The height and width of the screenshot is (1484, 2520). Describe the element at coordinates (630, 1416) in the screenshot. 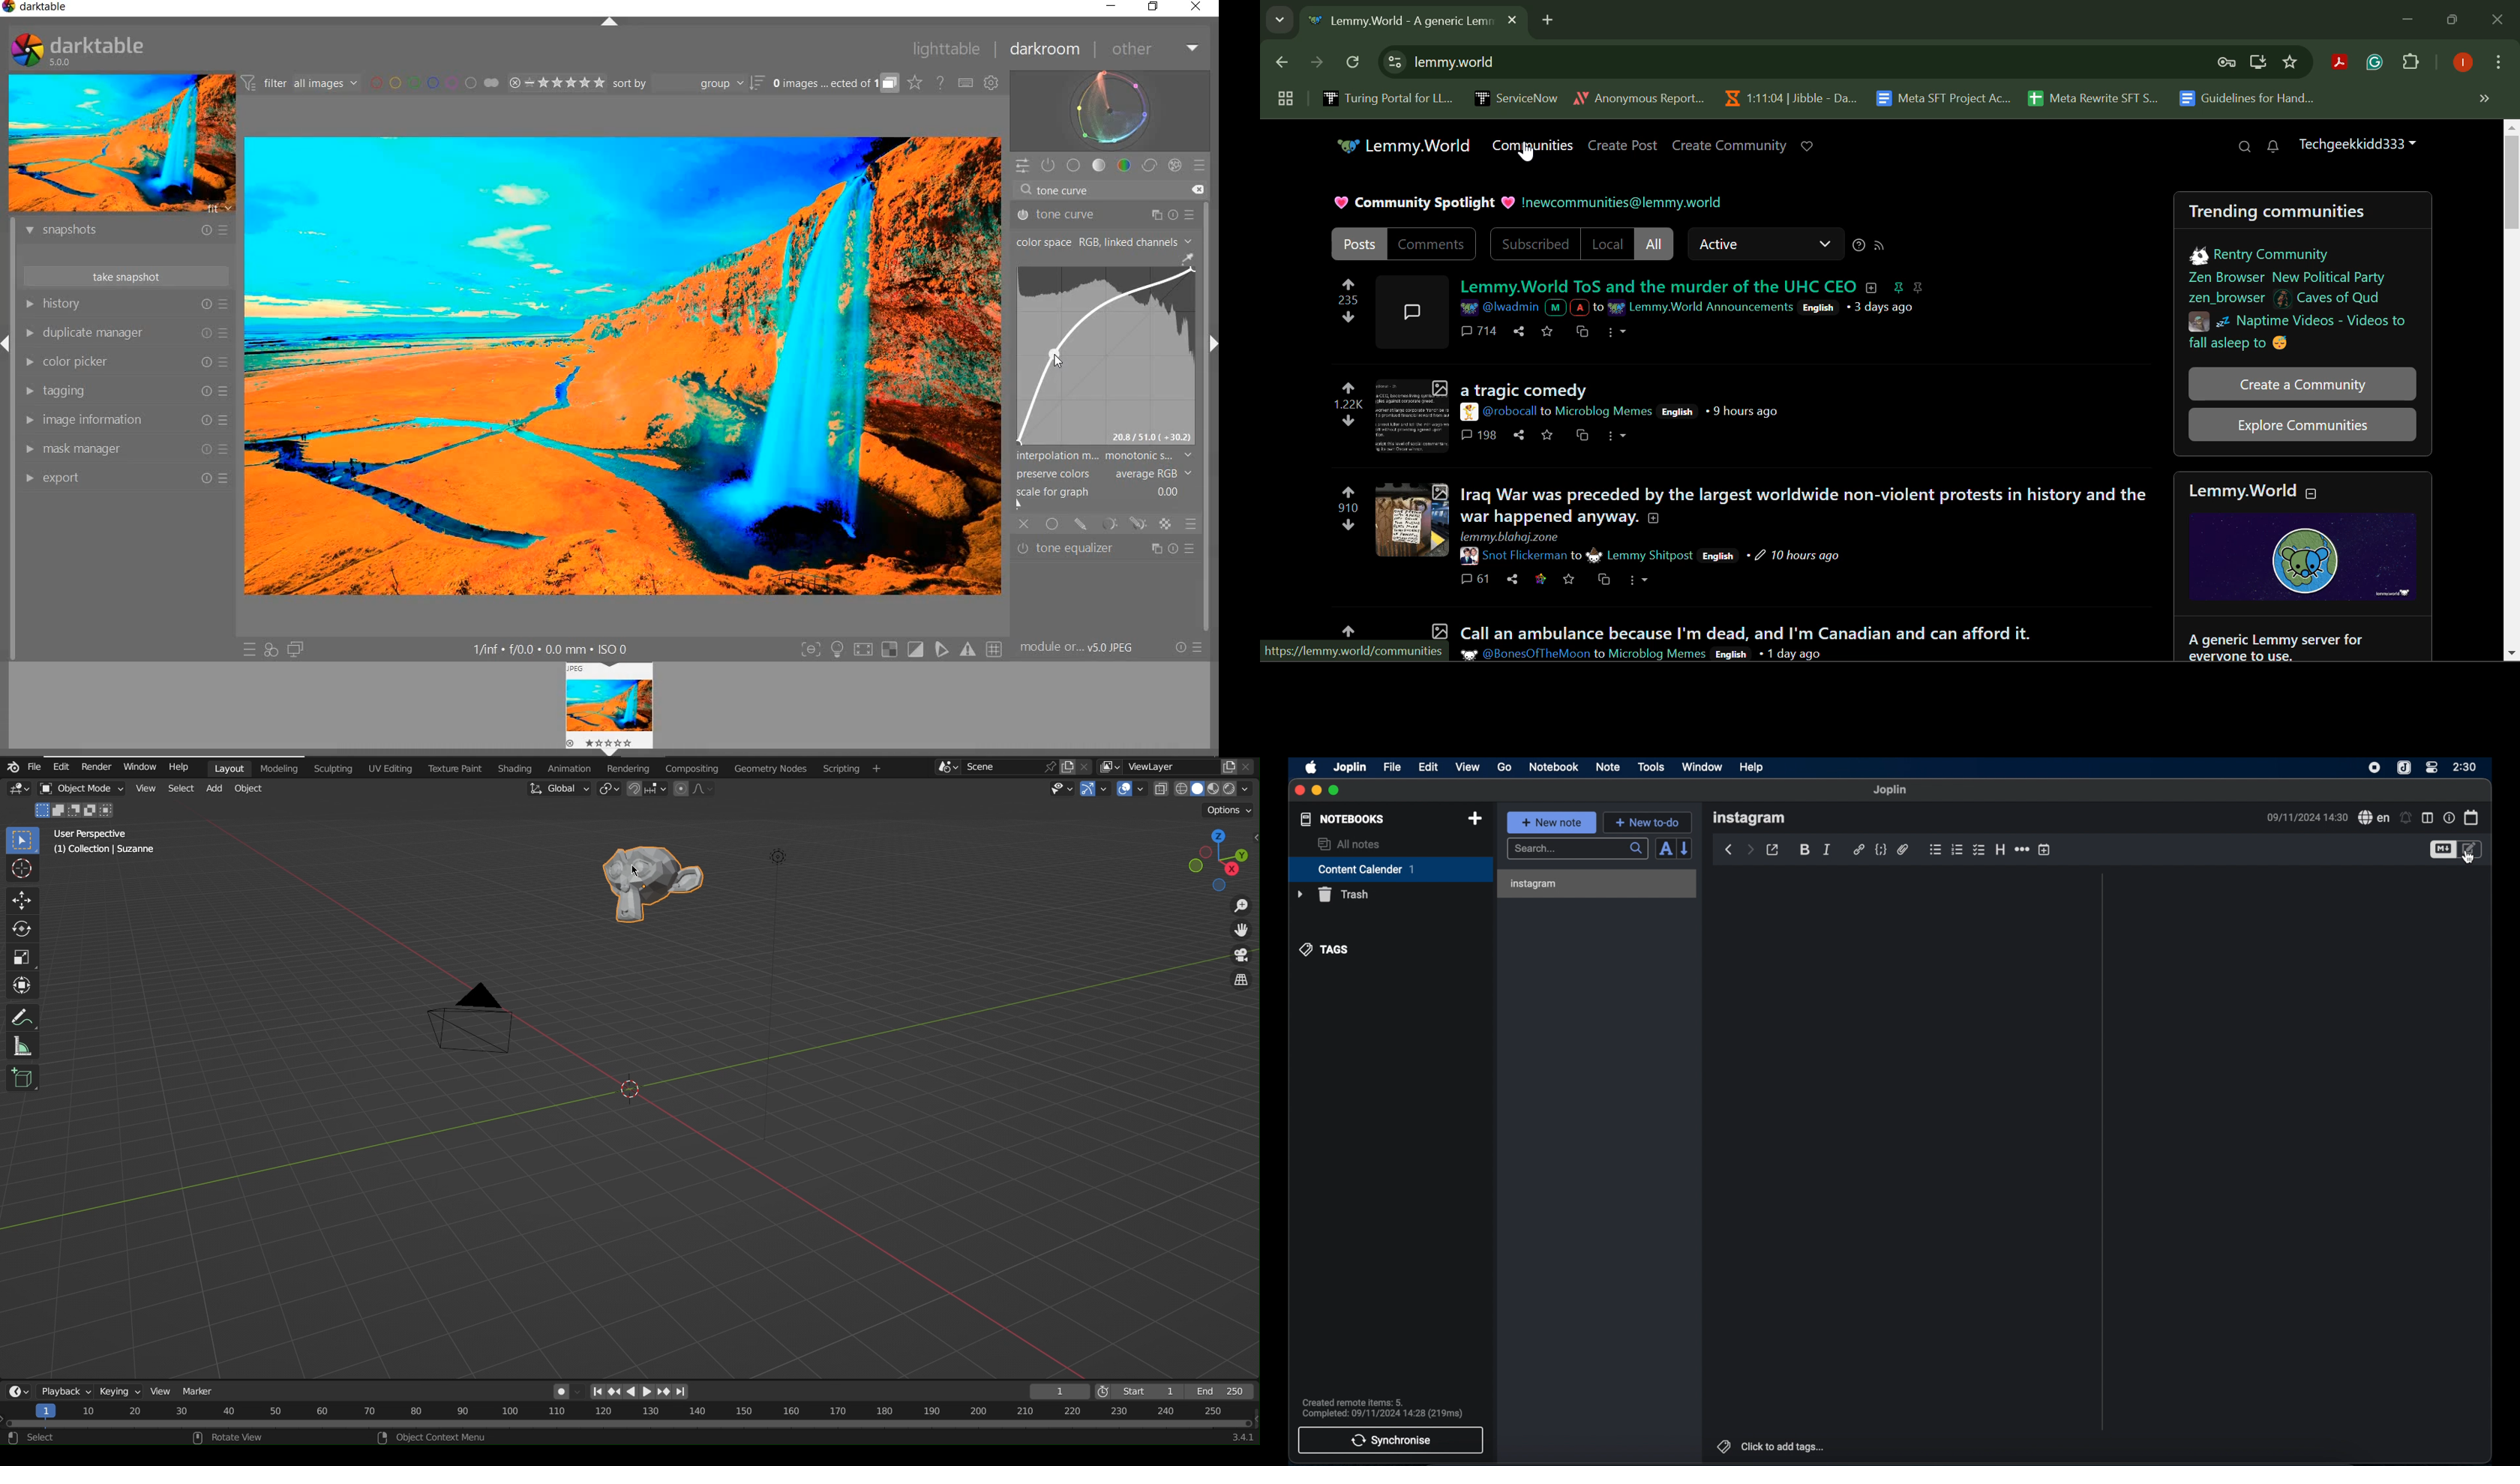

I see `Timeline` at that location.